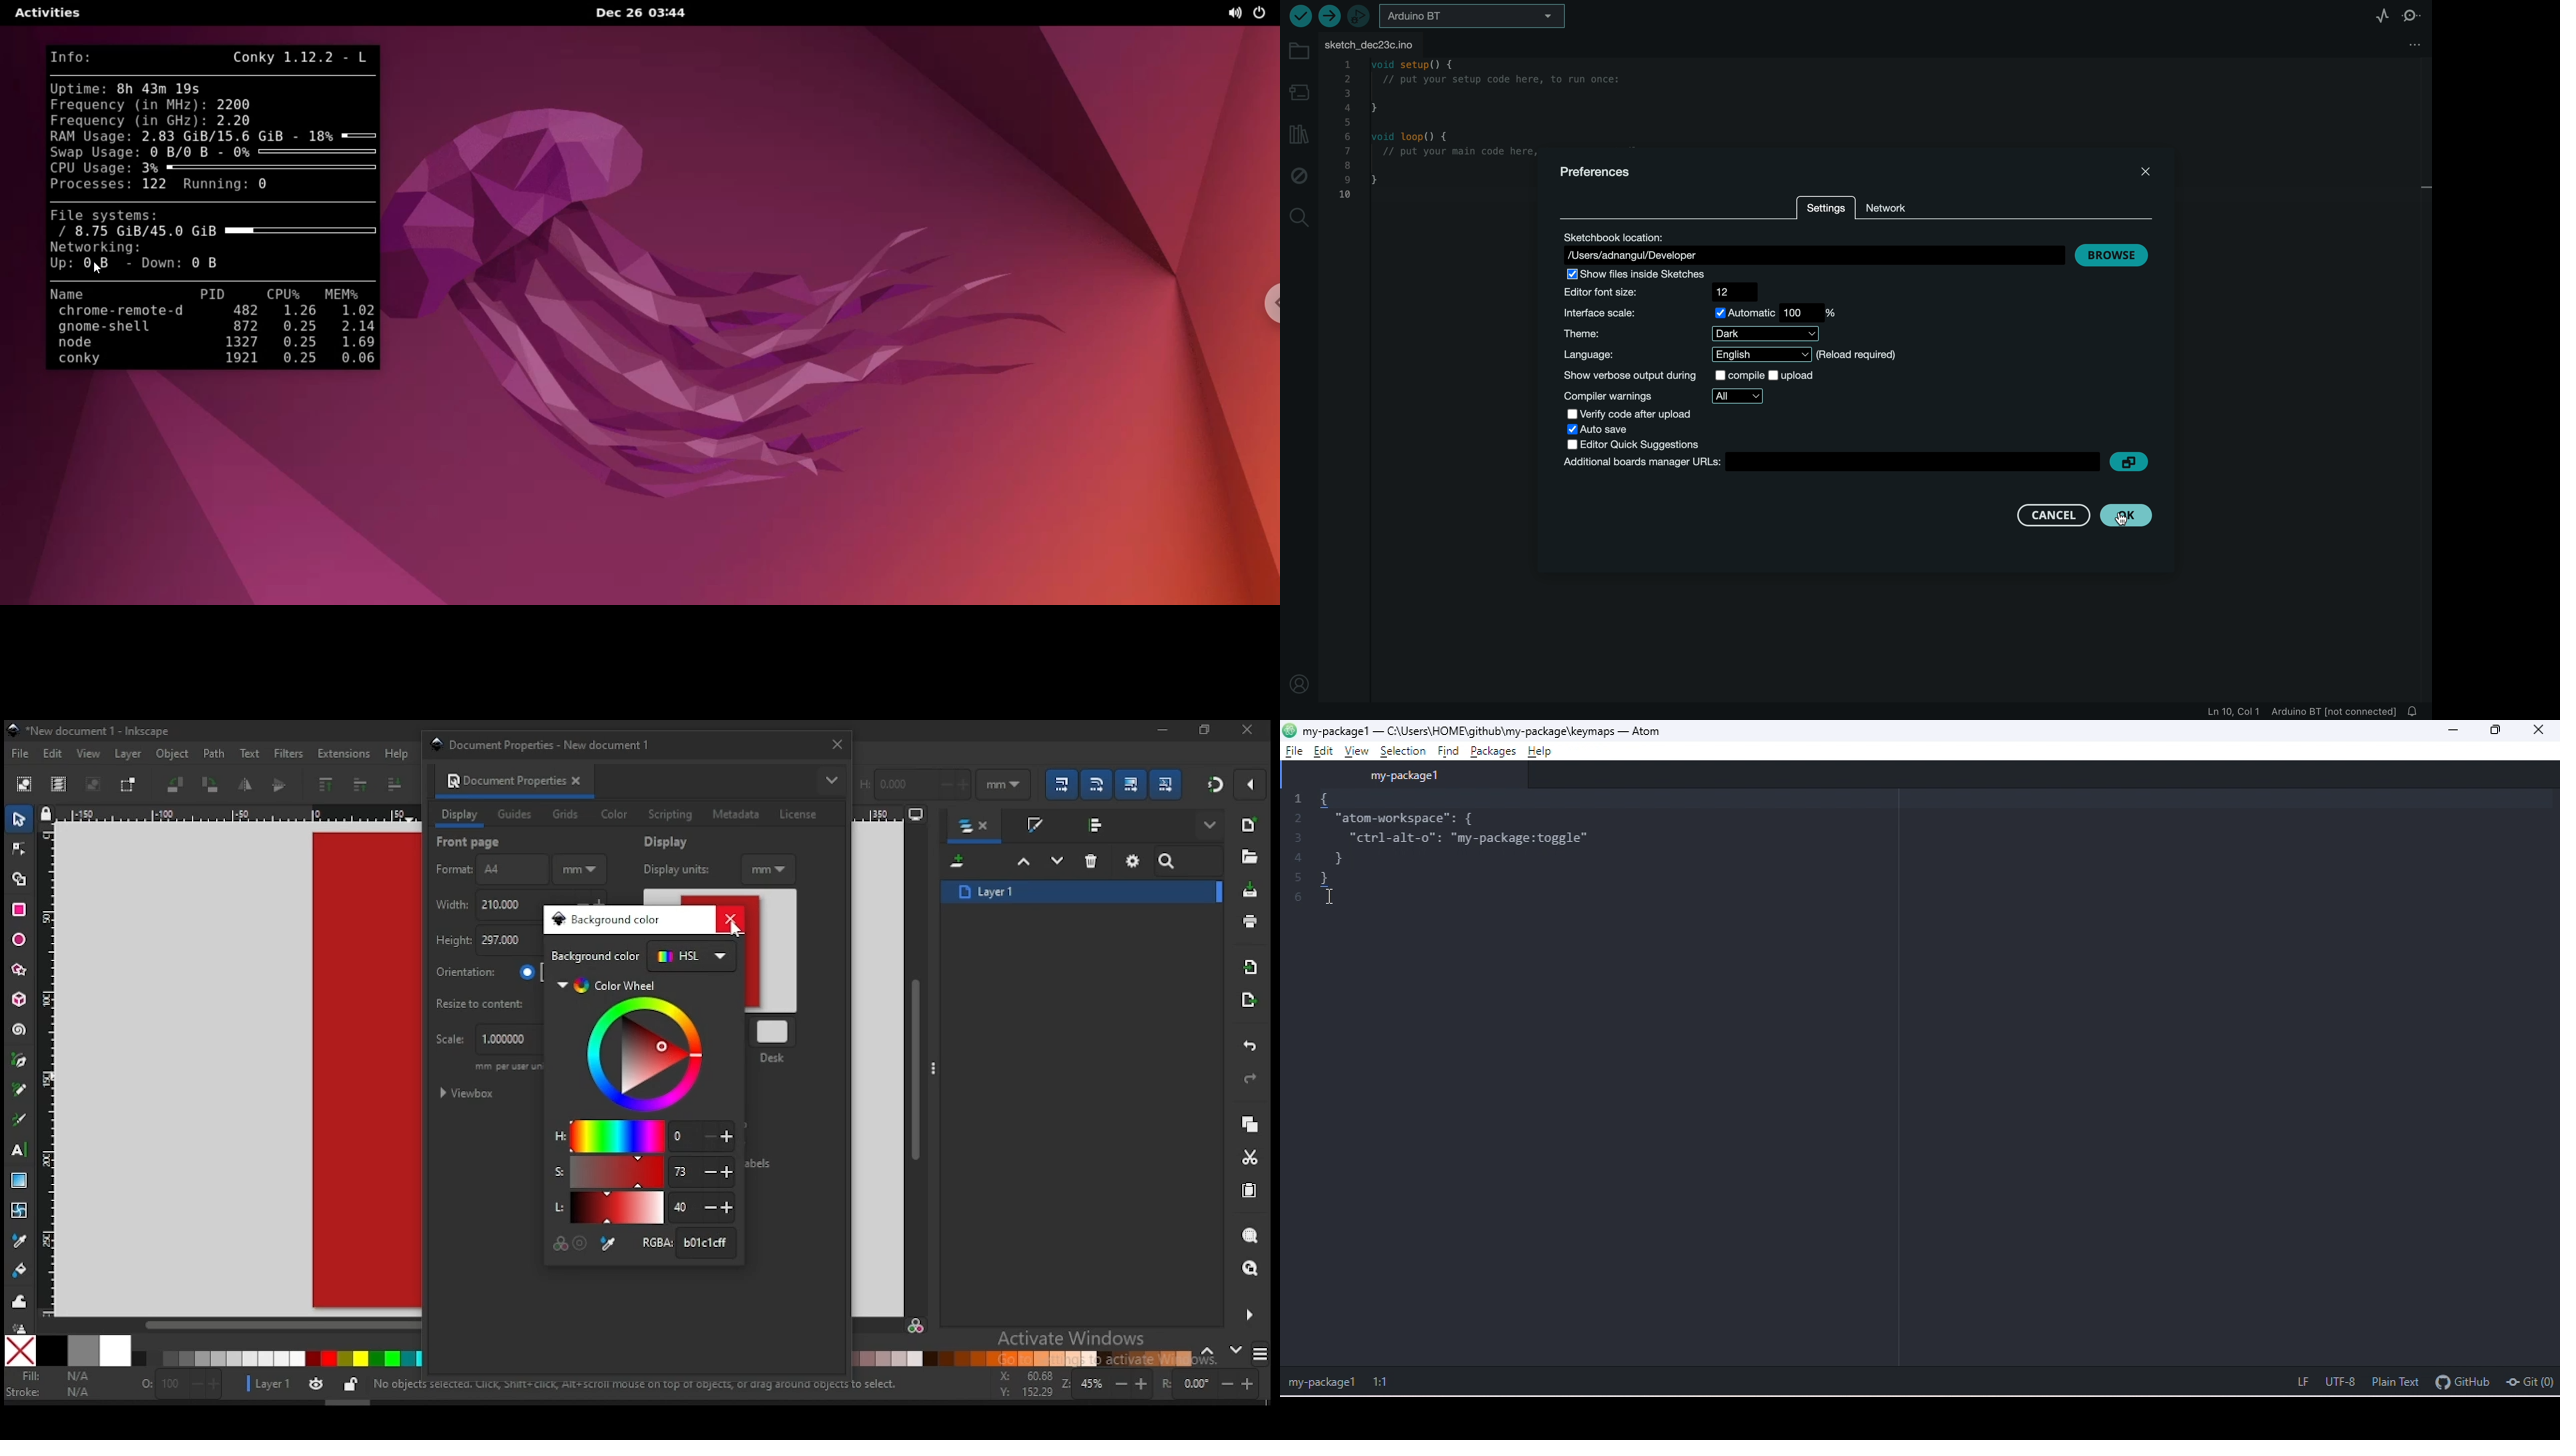  What do you see at coordinates (90, 731) in the screenshot?
I see `icon and filename` at bounding box center [90, 731].